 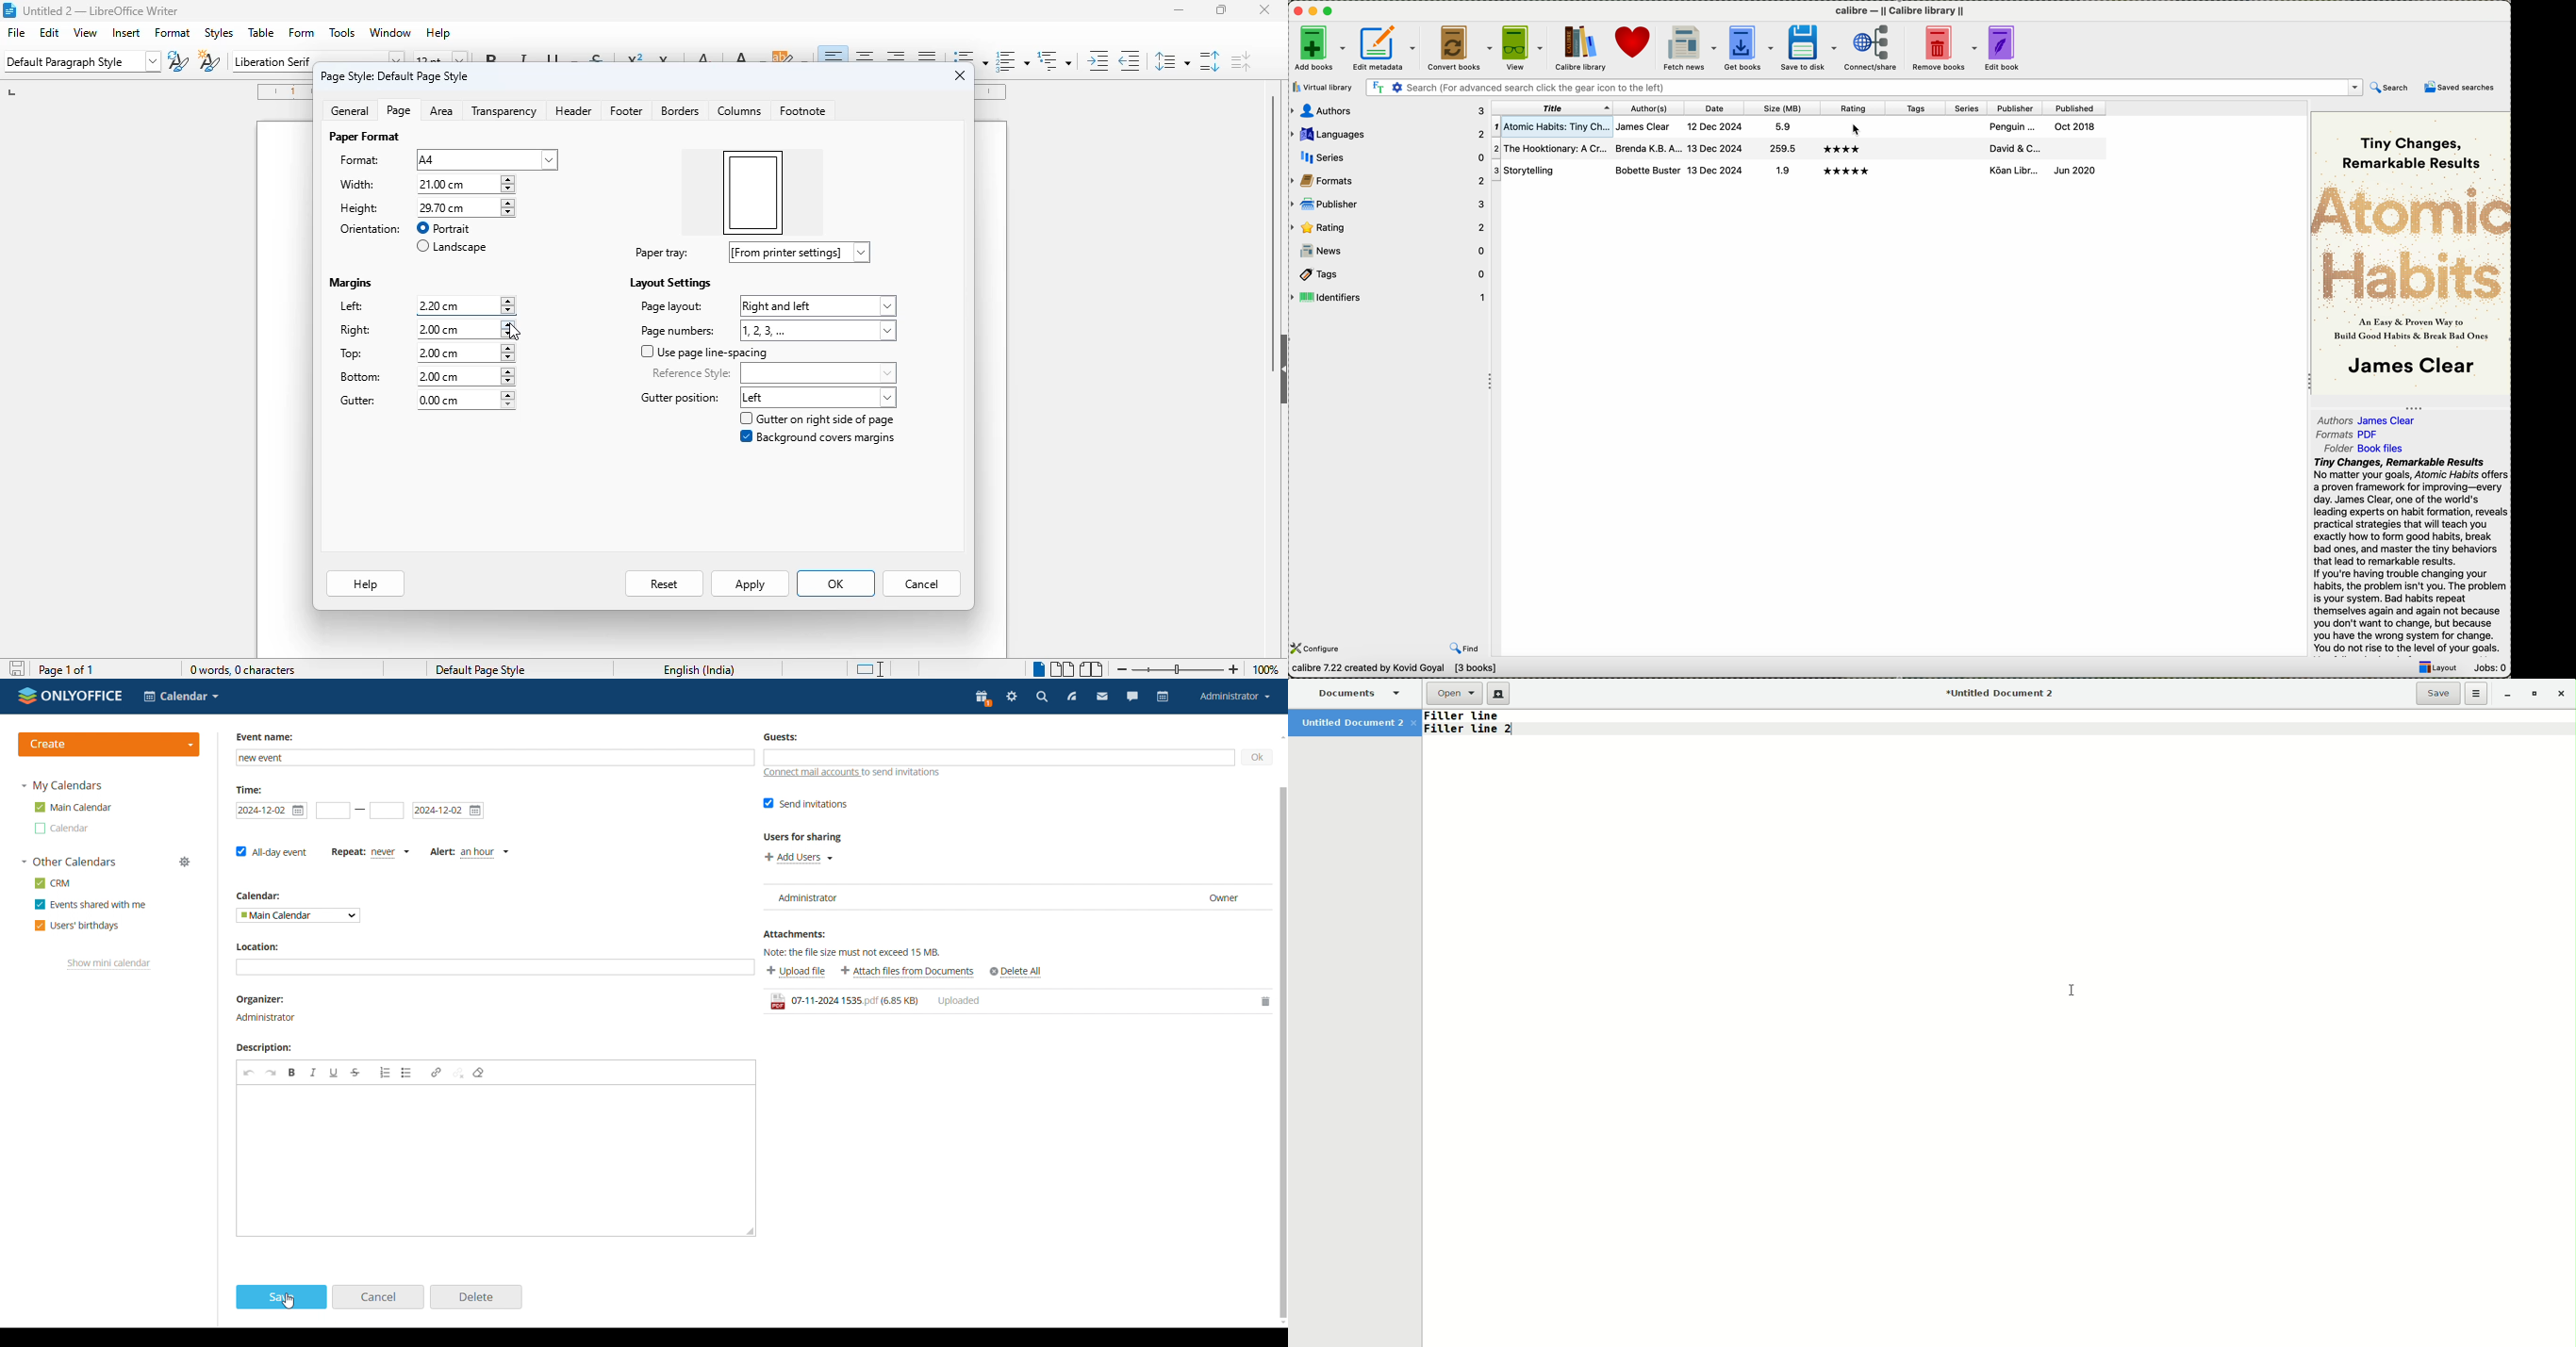 What do you see at coordinates (359, 401) in the screenshot?
I see `gutter: ` at bounding box center [359, 401].